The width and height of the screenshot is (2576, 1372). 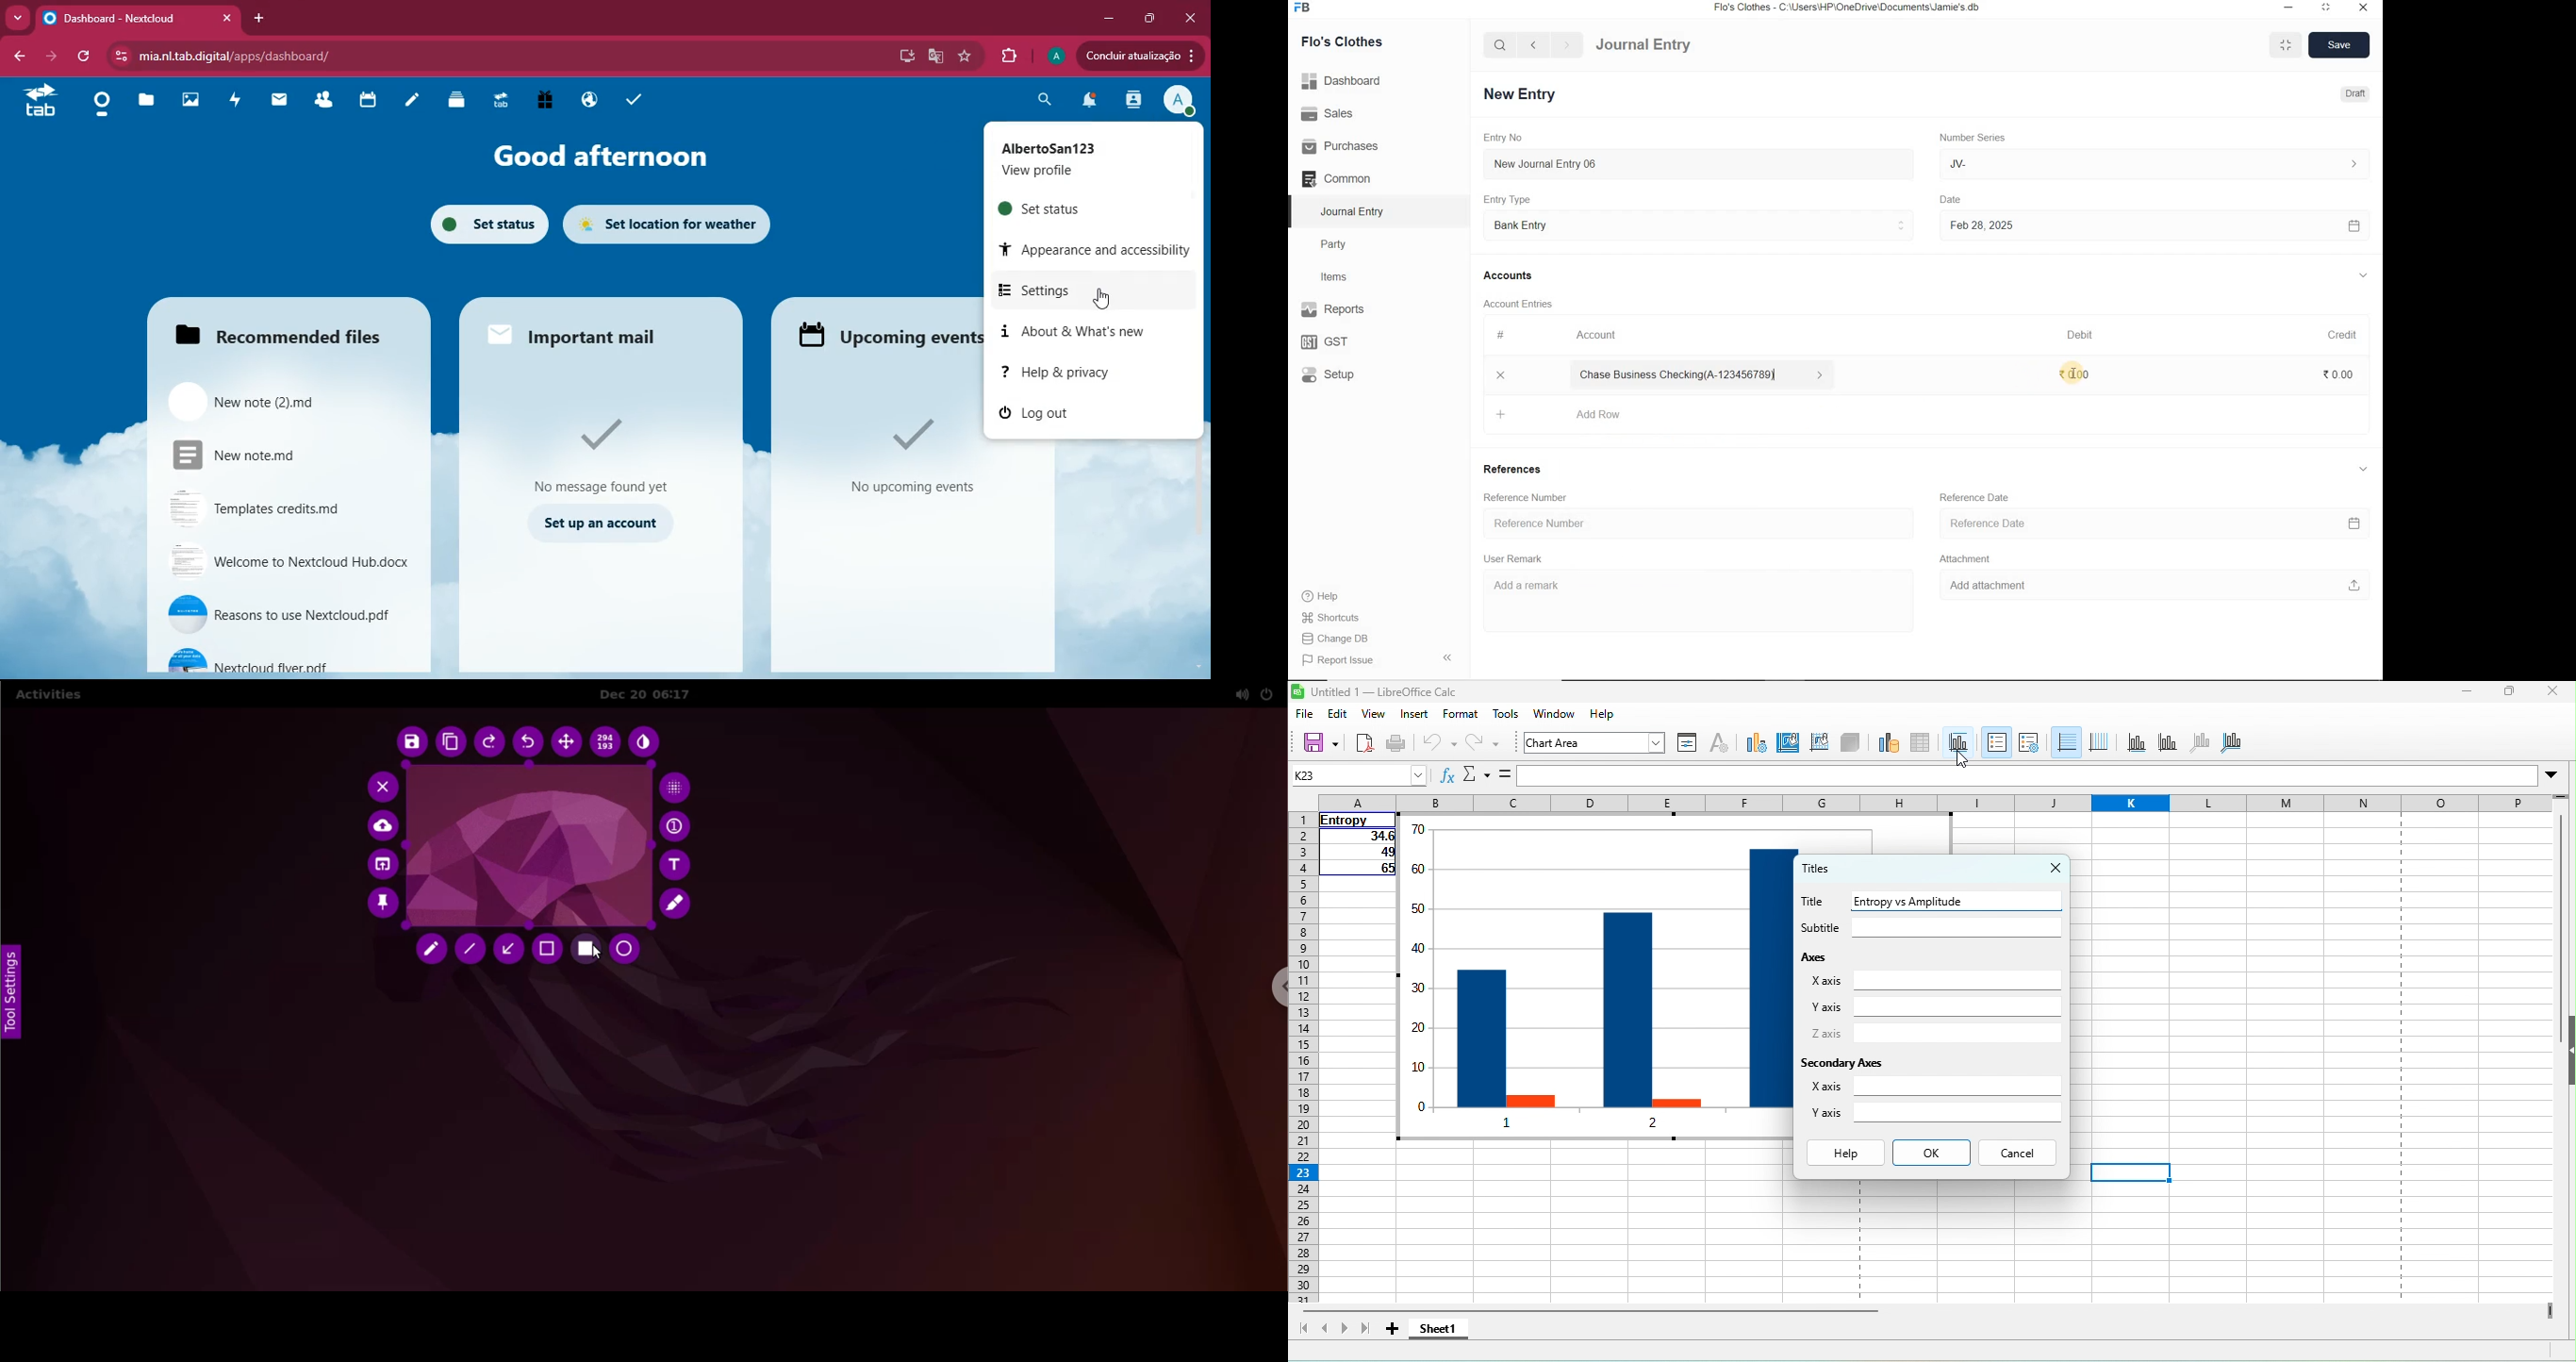 What do you see at coordinates (1398, 1330) in the screenshot?
I see `add sheet` at bounding box center [1398, 1330].